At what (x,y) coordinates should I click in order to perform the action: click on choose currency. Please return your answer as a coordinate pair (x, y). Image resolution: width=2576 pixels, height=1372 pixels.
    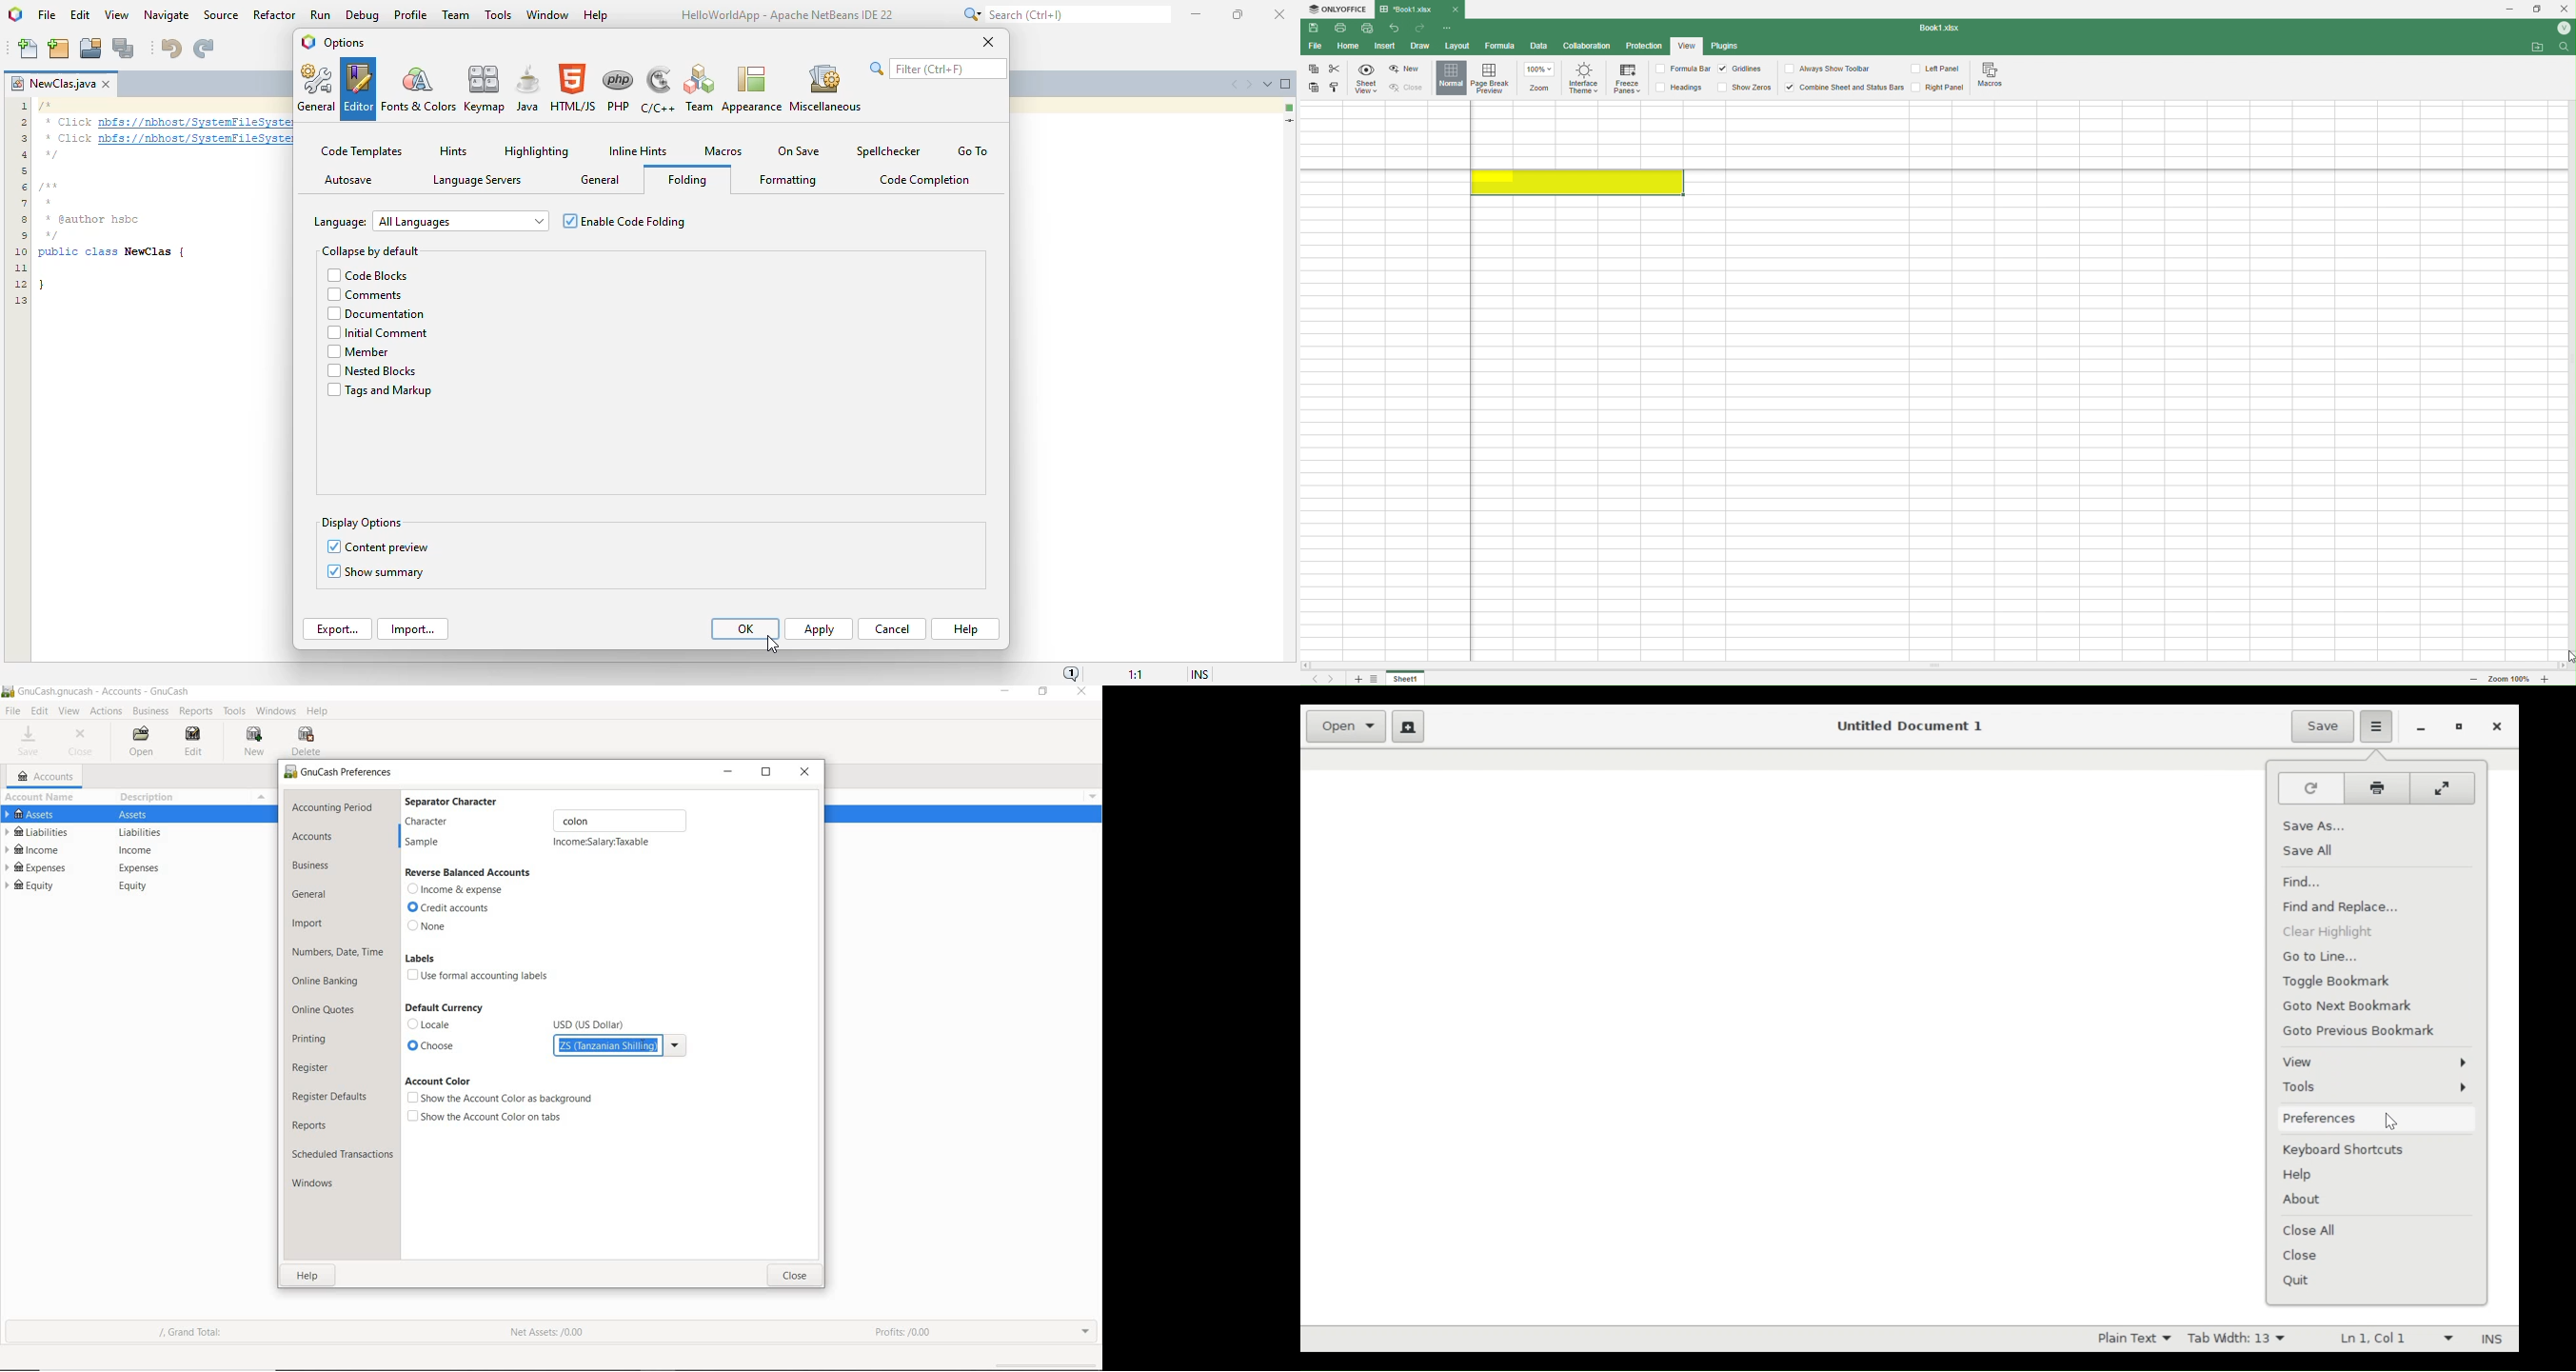
    Looking at the image, I should click on (467, 1047).